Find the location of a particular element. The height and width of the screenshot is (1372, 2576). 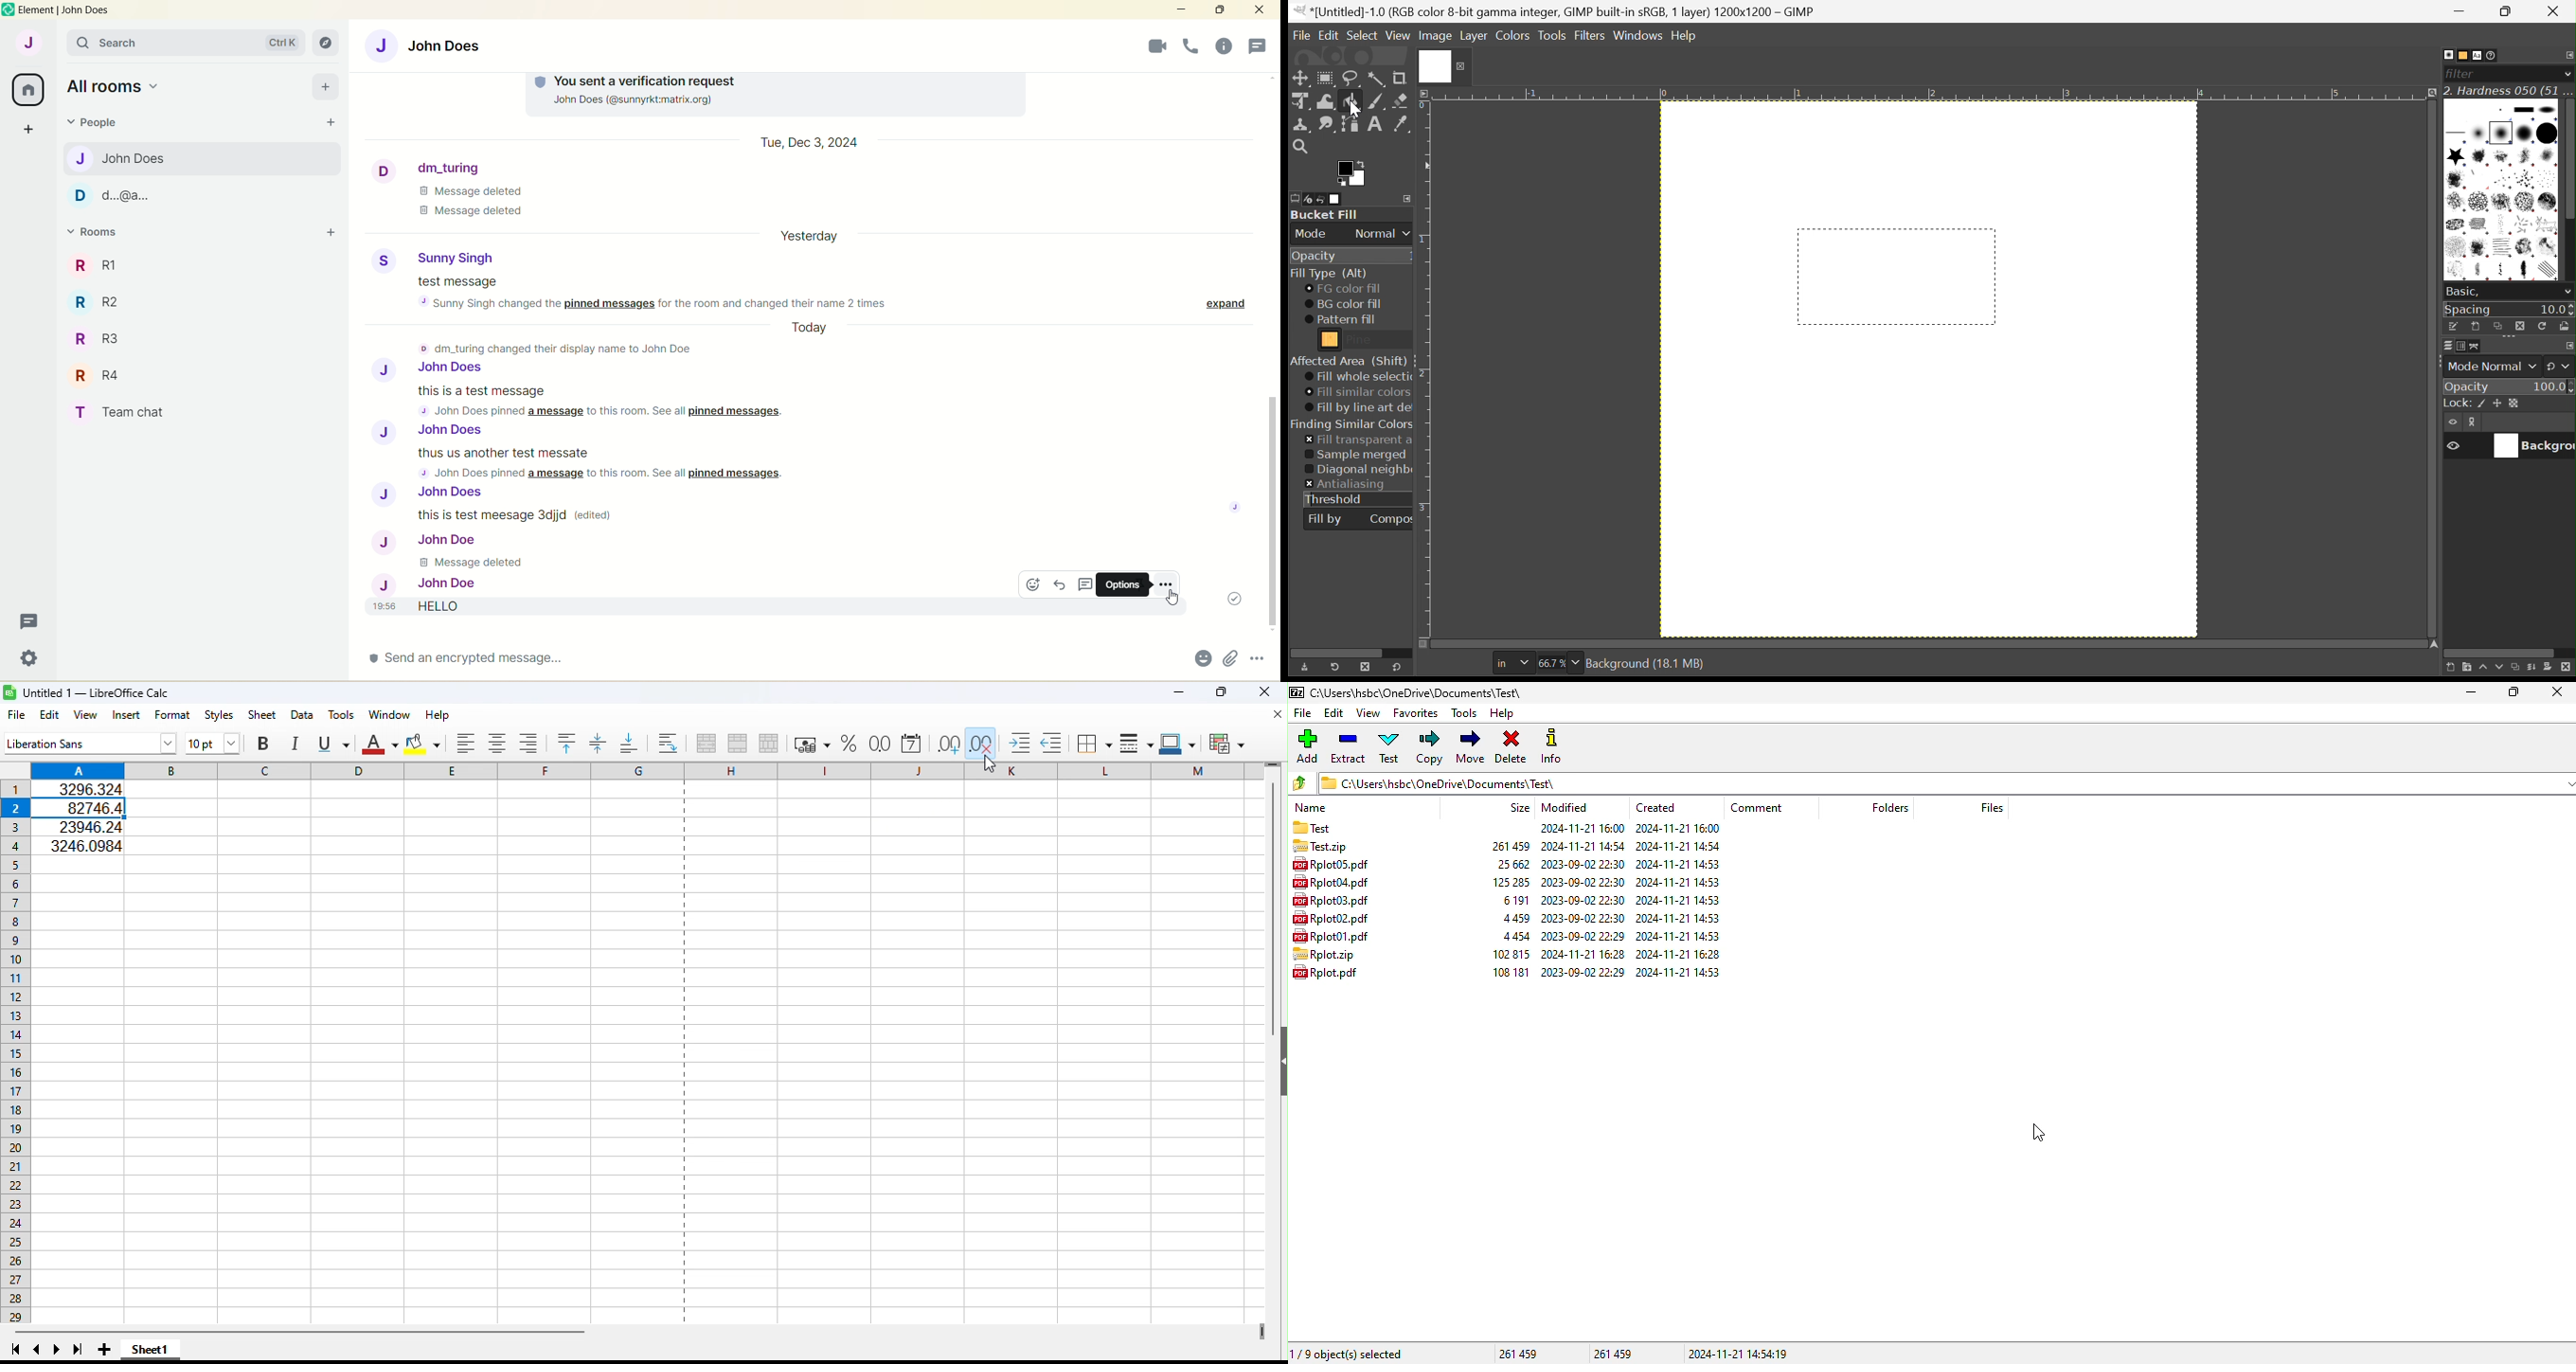

modified date & time is located at coordinates (1583, 972).